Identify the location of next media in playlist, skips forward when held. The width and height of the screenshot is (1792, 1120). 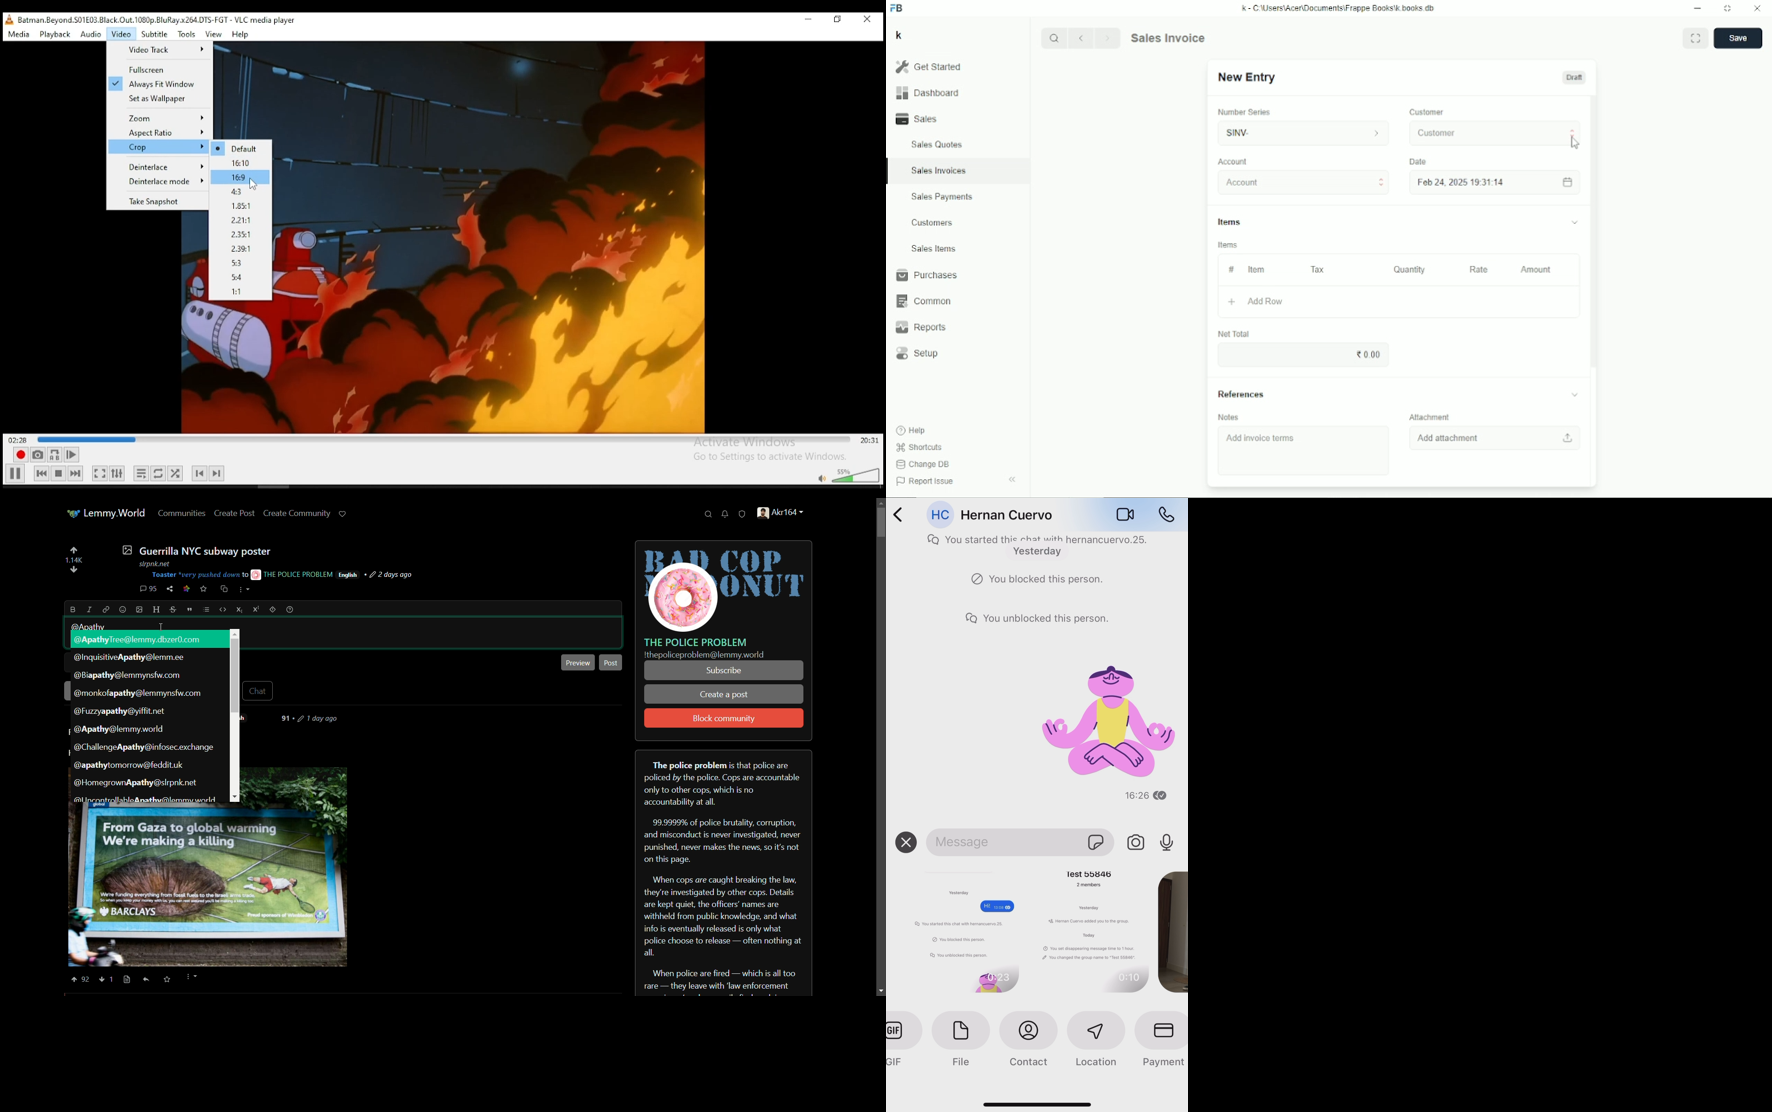
(75, 474).